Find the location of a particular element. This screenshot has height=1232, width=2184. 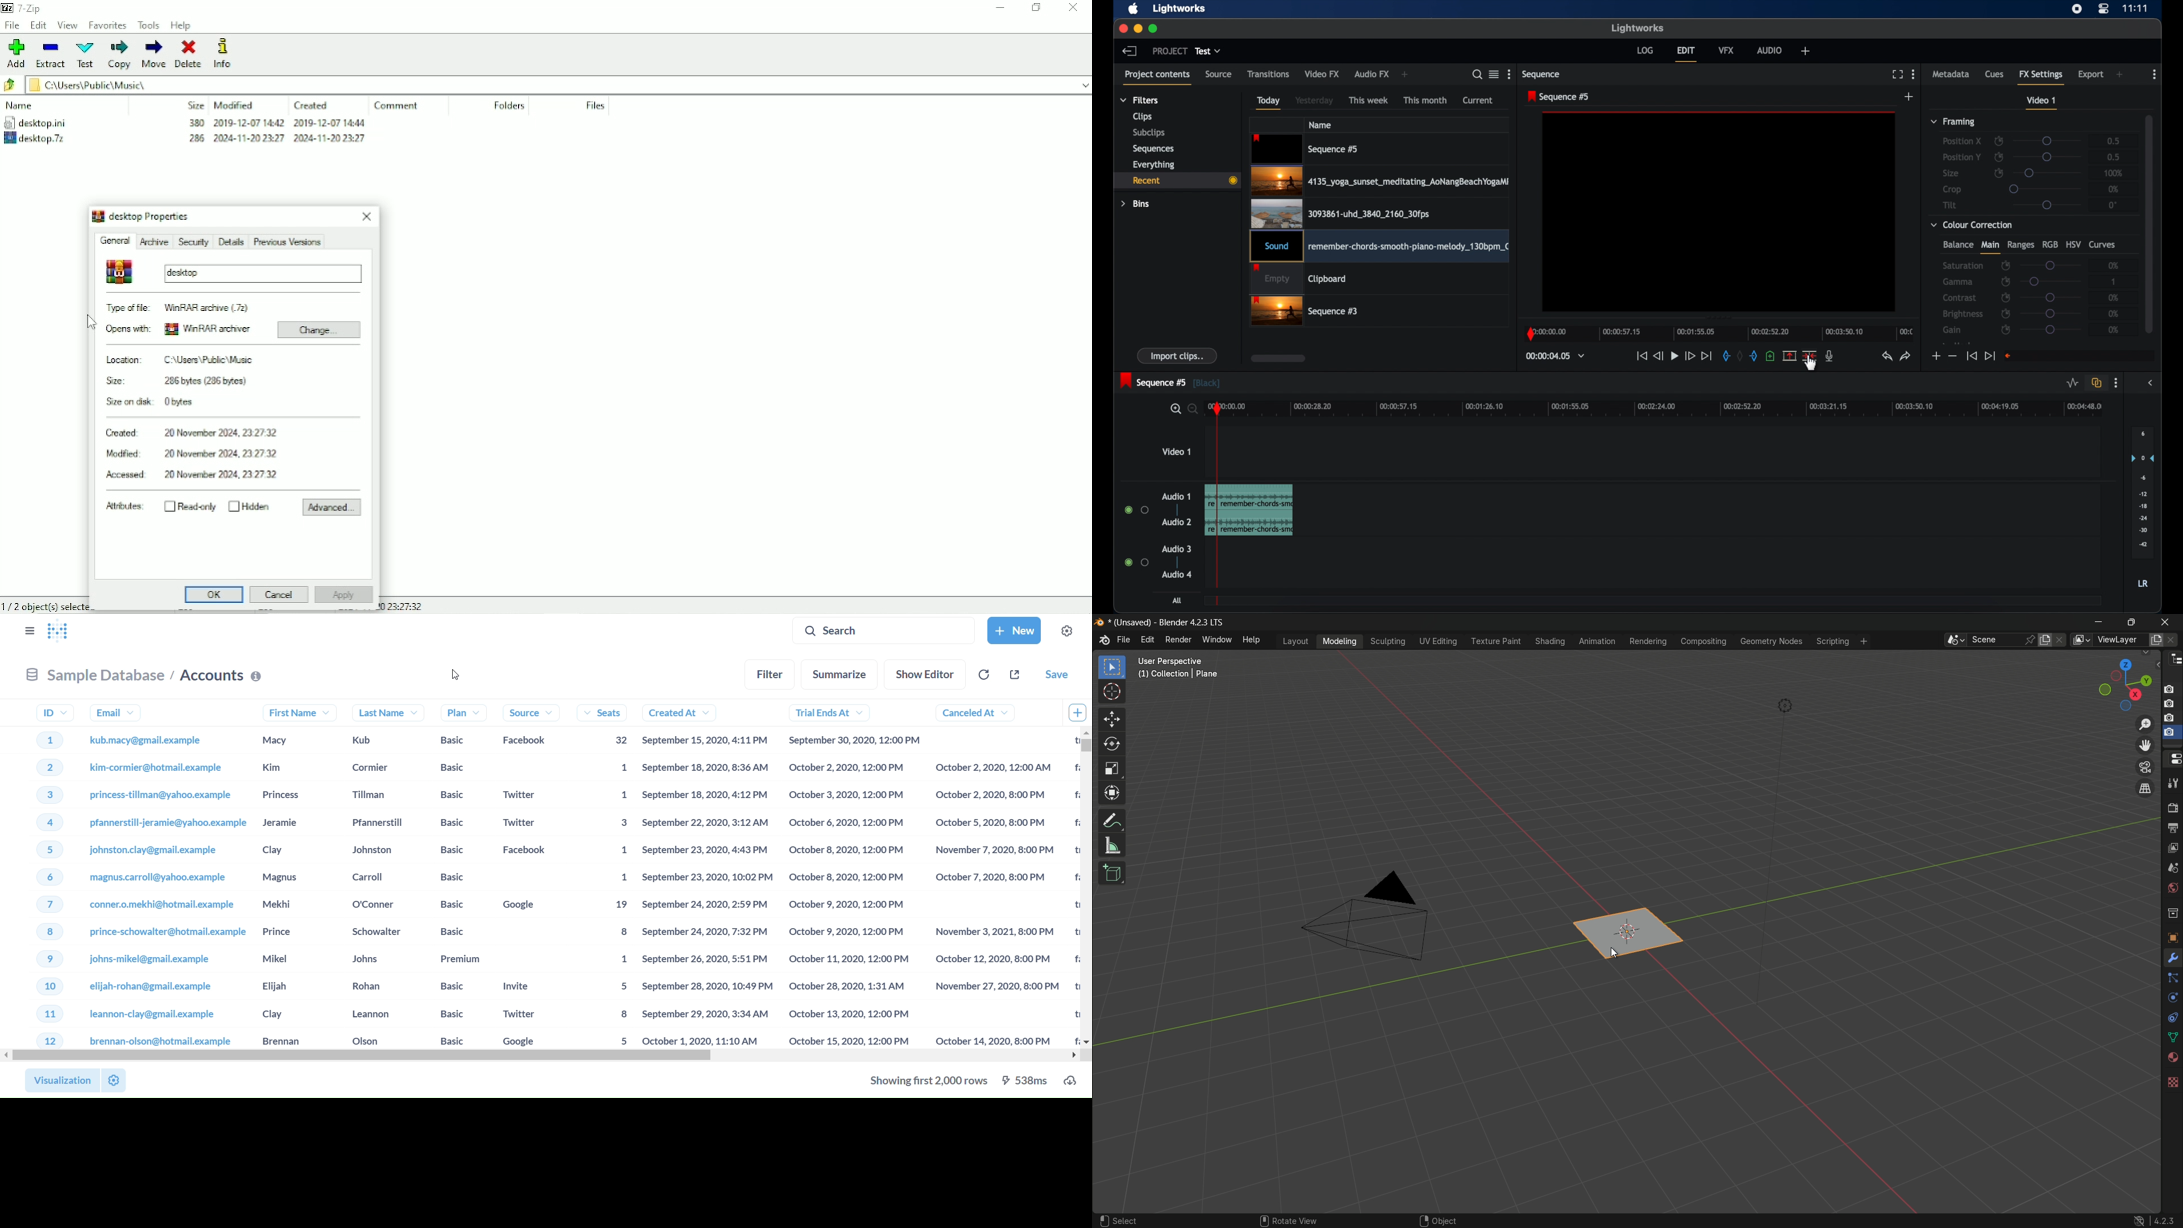

cues is located at coordinates (1995, 73).